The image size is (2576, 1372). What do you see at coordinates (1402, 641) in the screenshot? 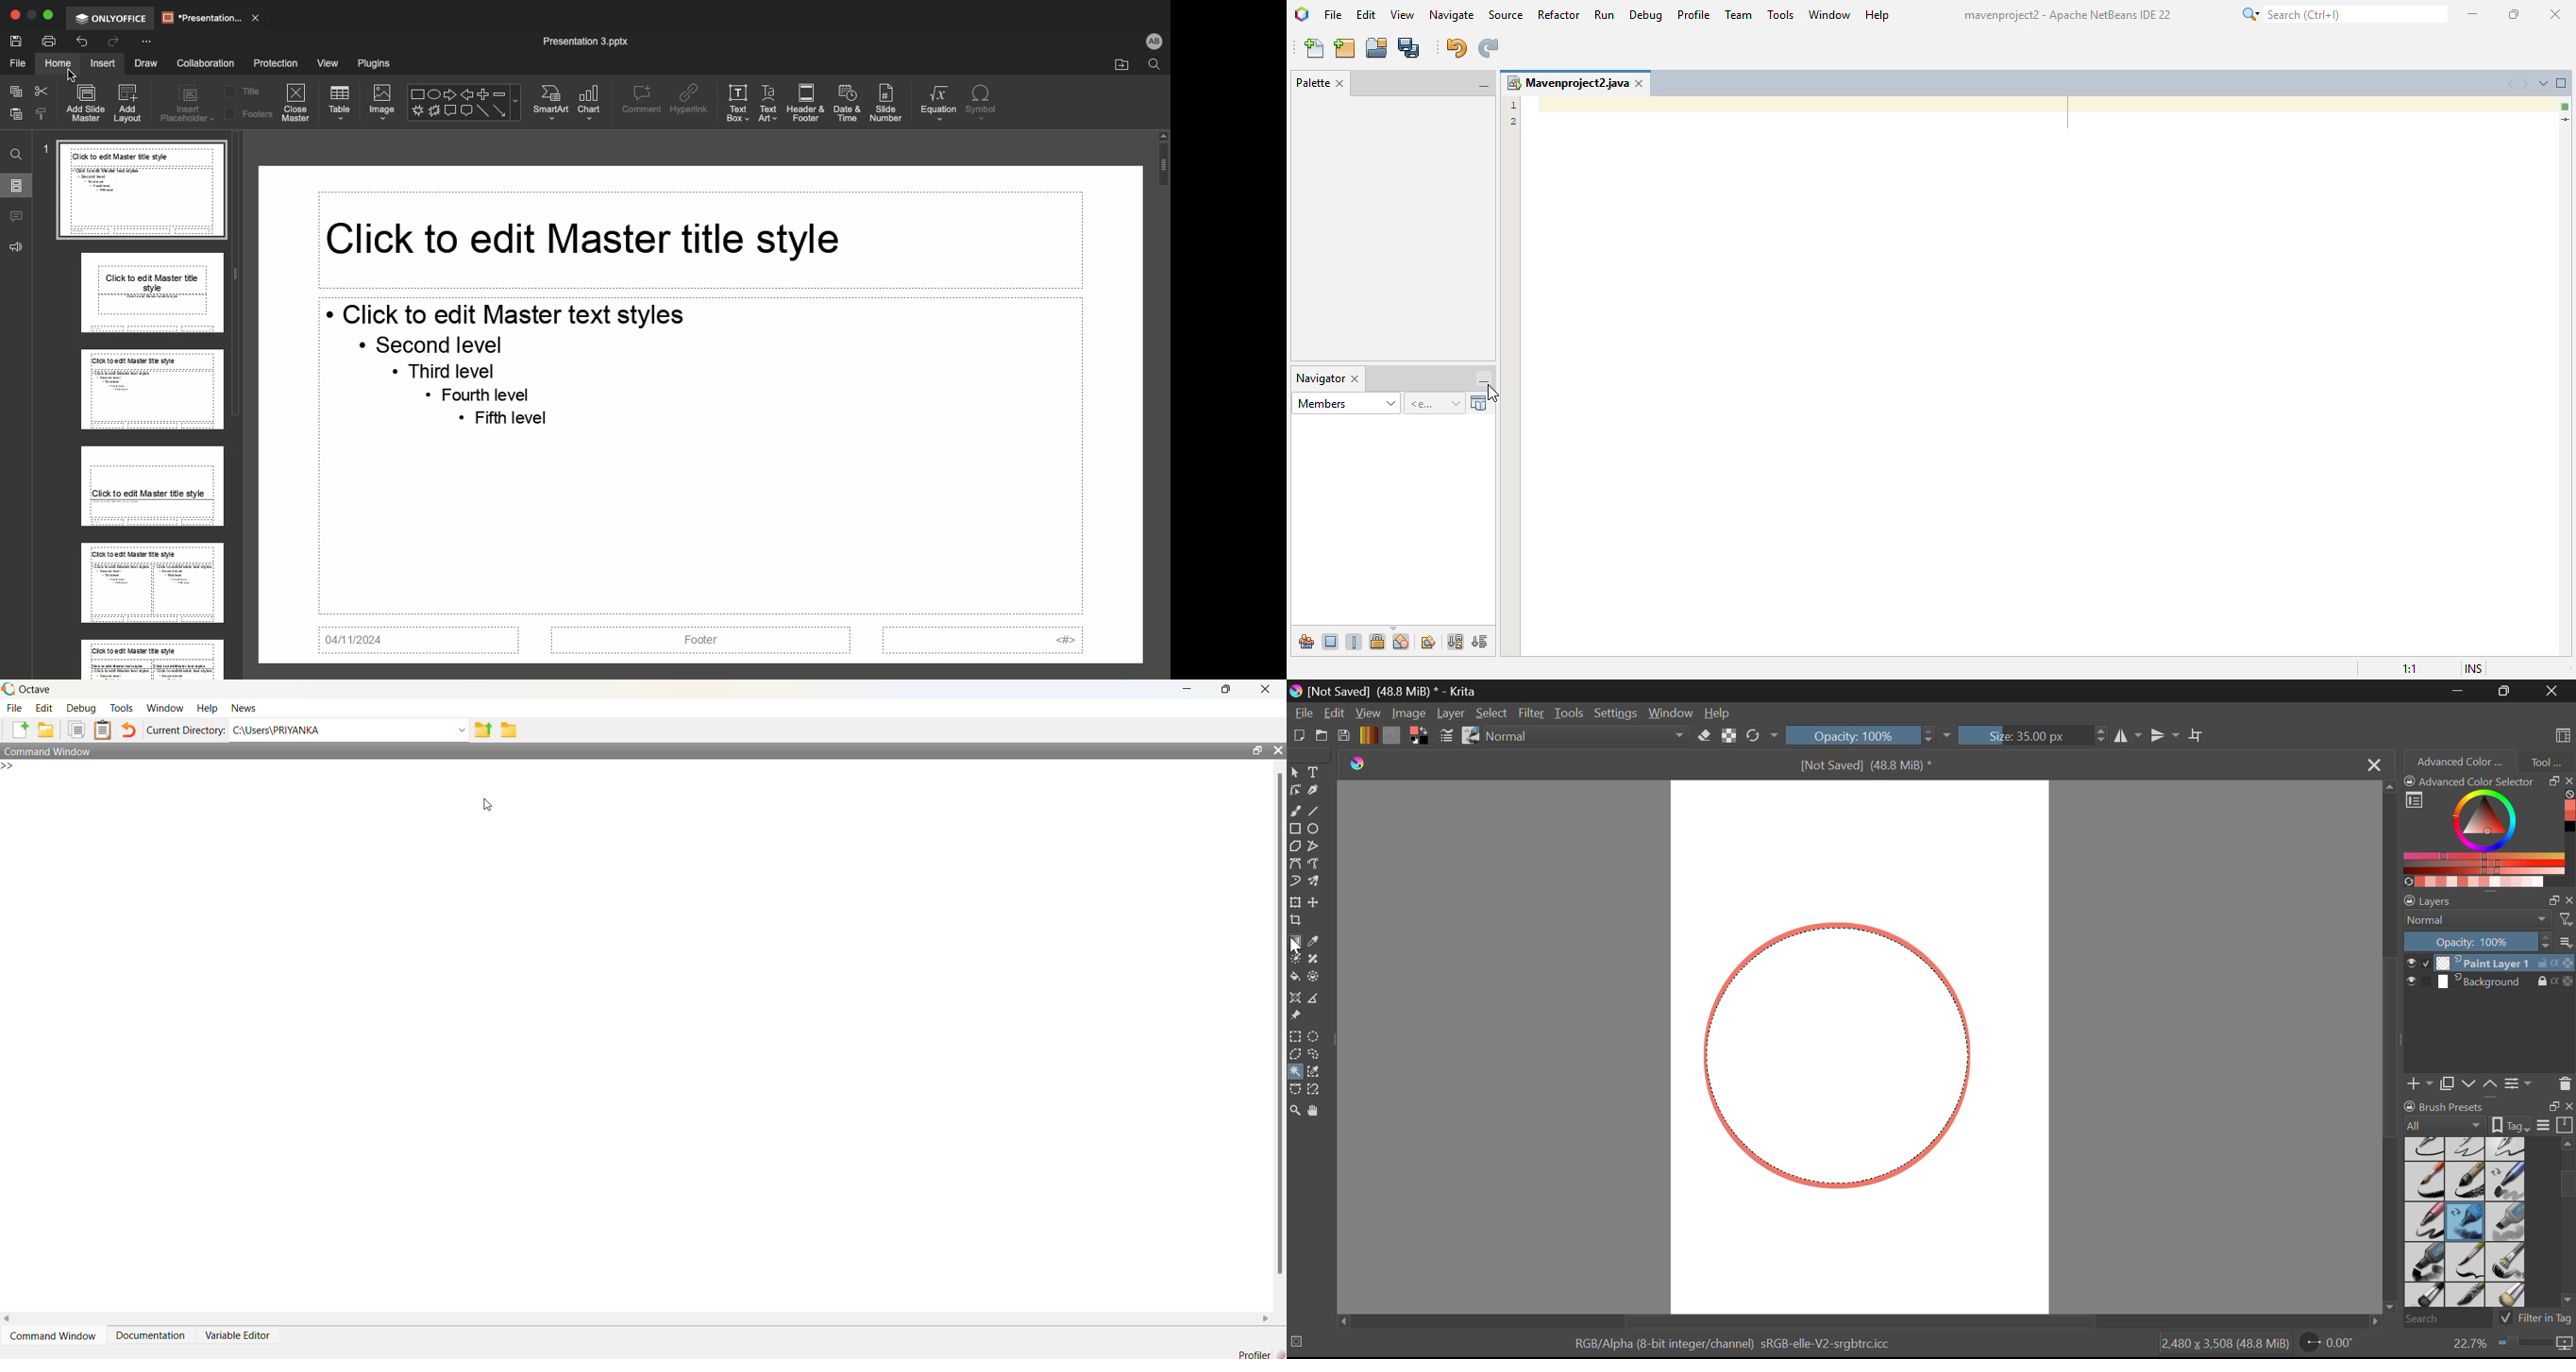
I see `show inner classes` at bounding box center [1402, 641].